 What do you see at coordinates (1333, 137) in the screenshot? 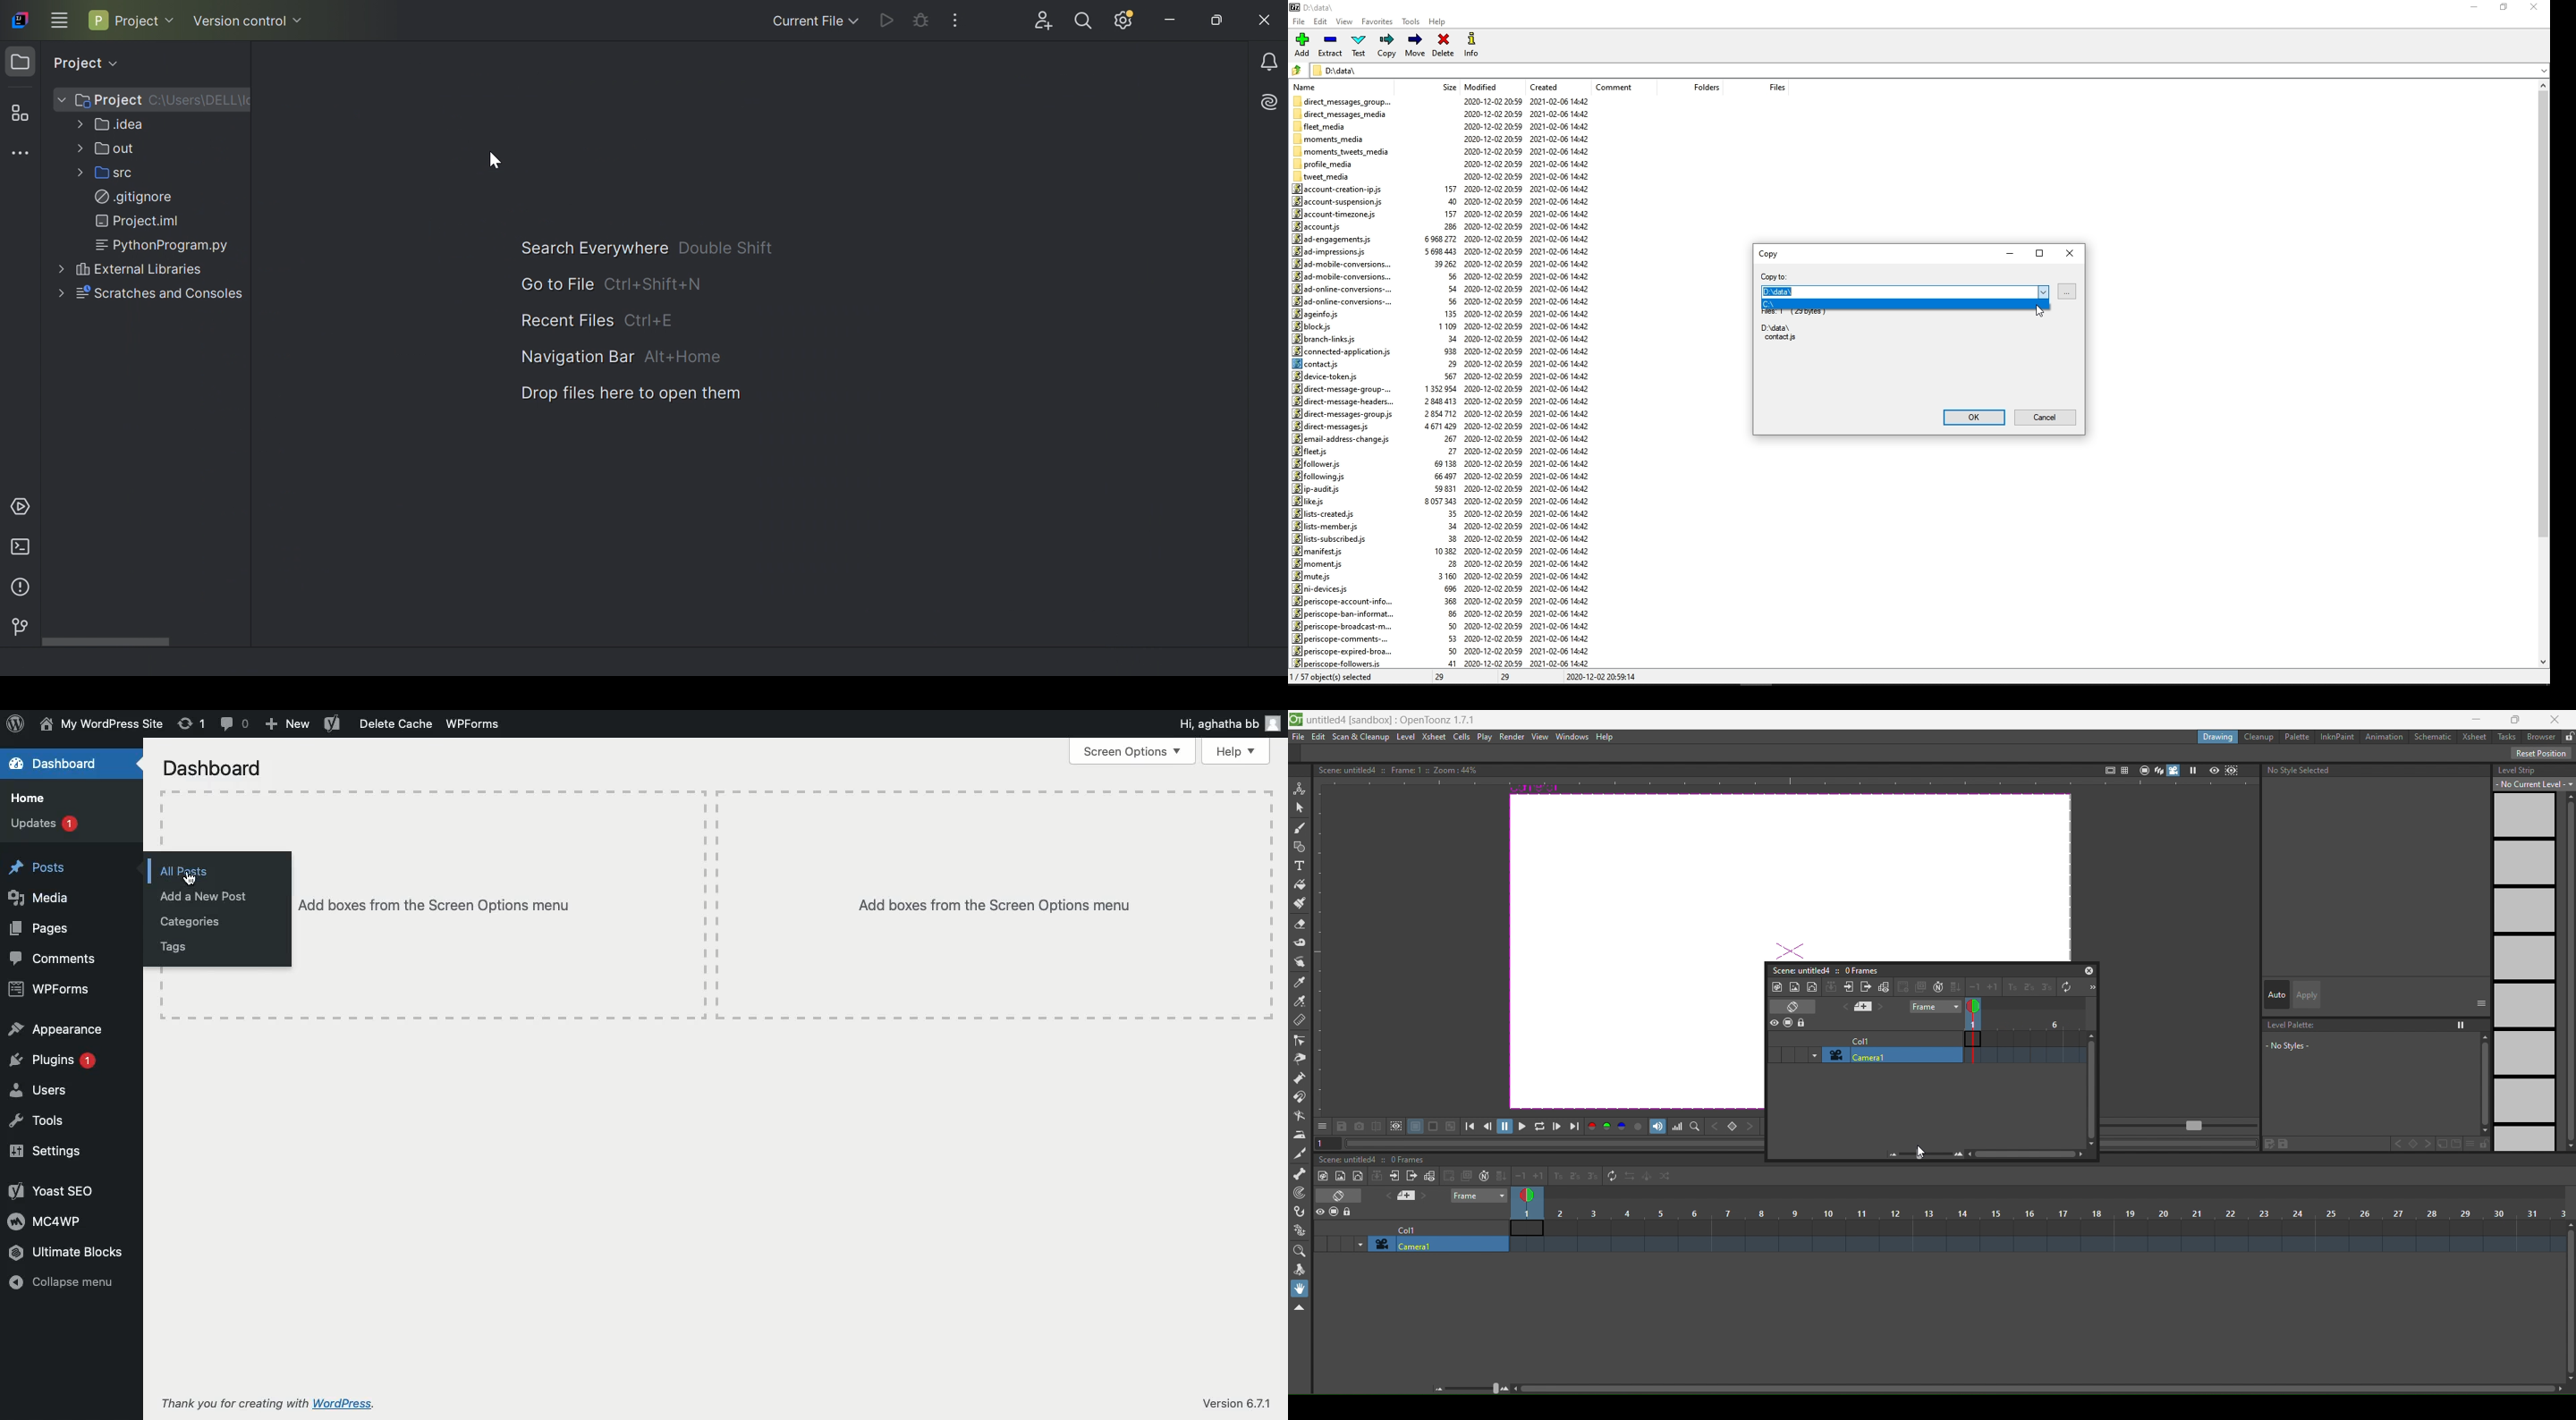
I see `moments_media` at bounding box center [1333, 137].